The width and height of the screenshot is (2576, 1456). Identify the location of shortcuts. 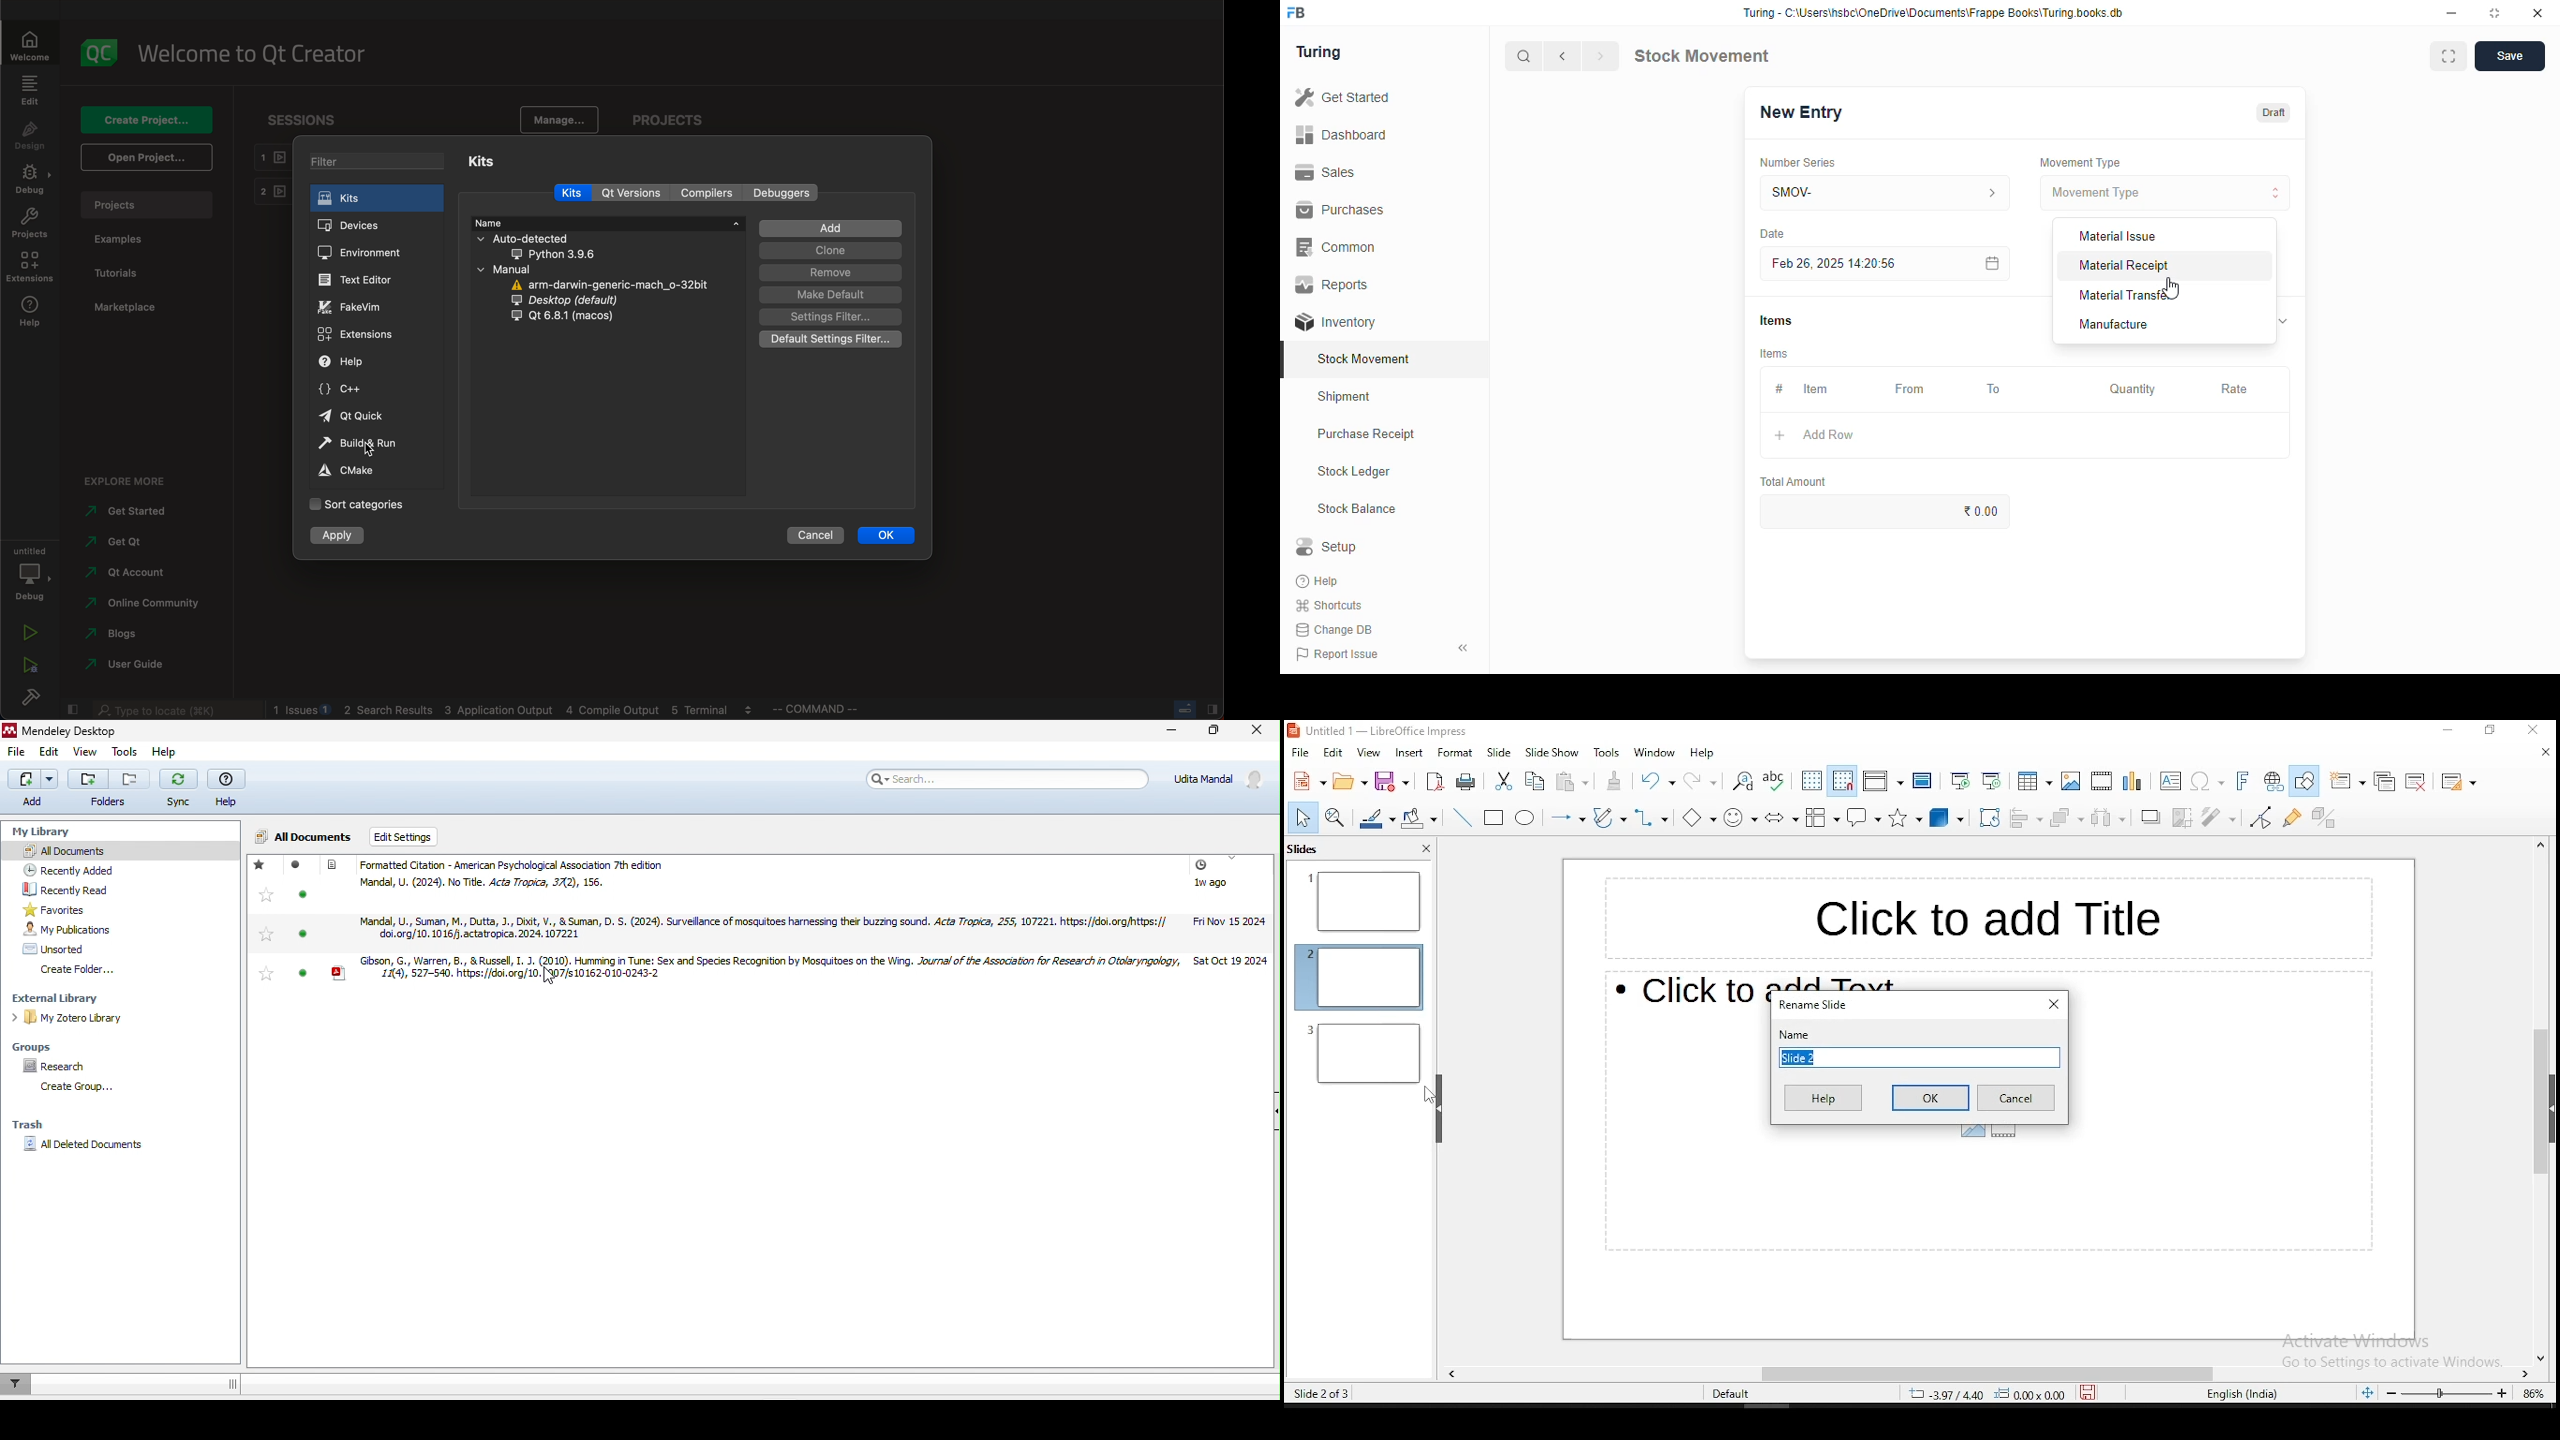
(1329, 606).